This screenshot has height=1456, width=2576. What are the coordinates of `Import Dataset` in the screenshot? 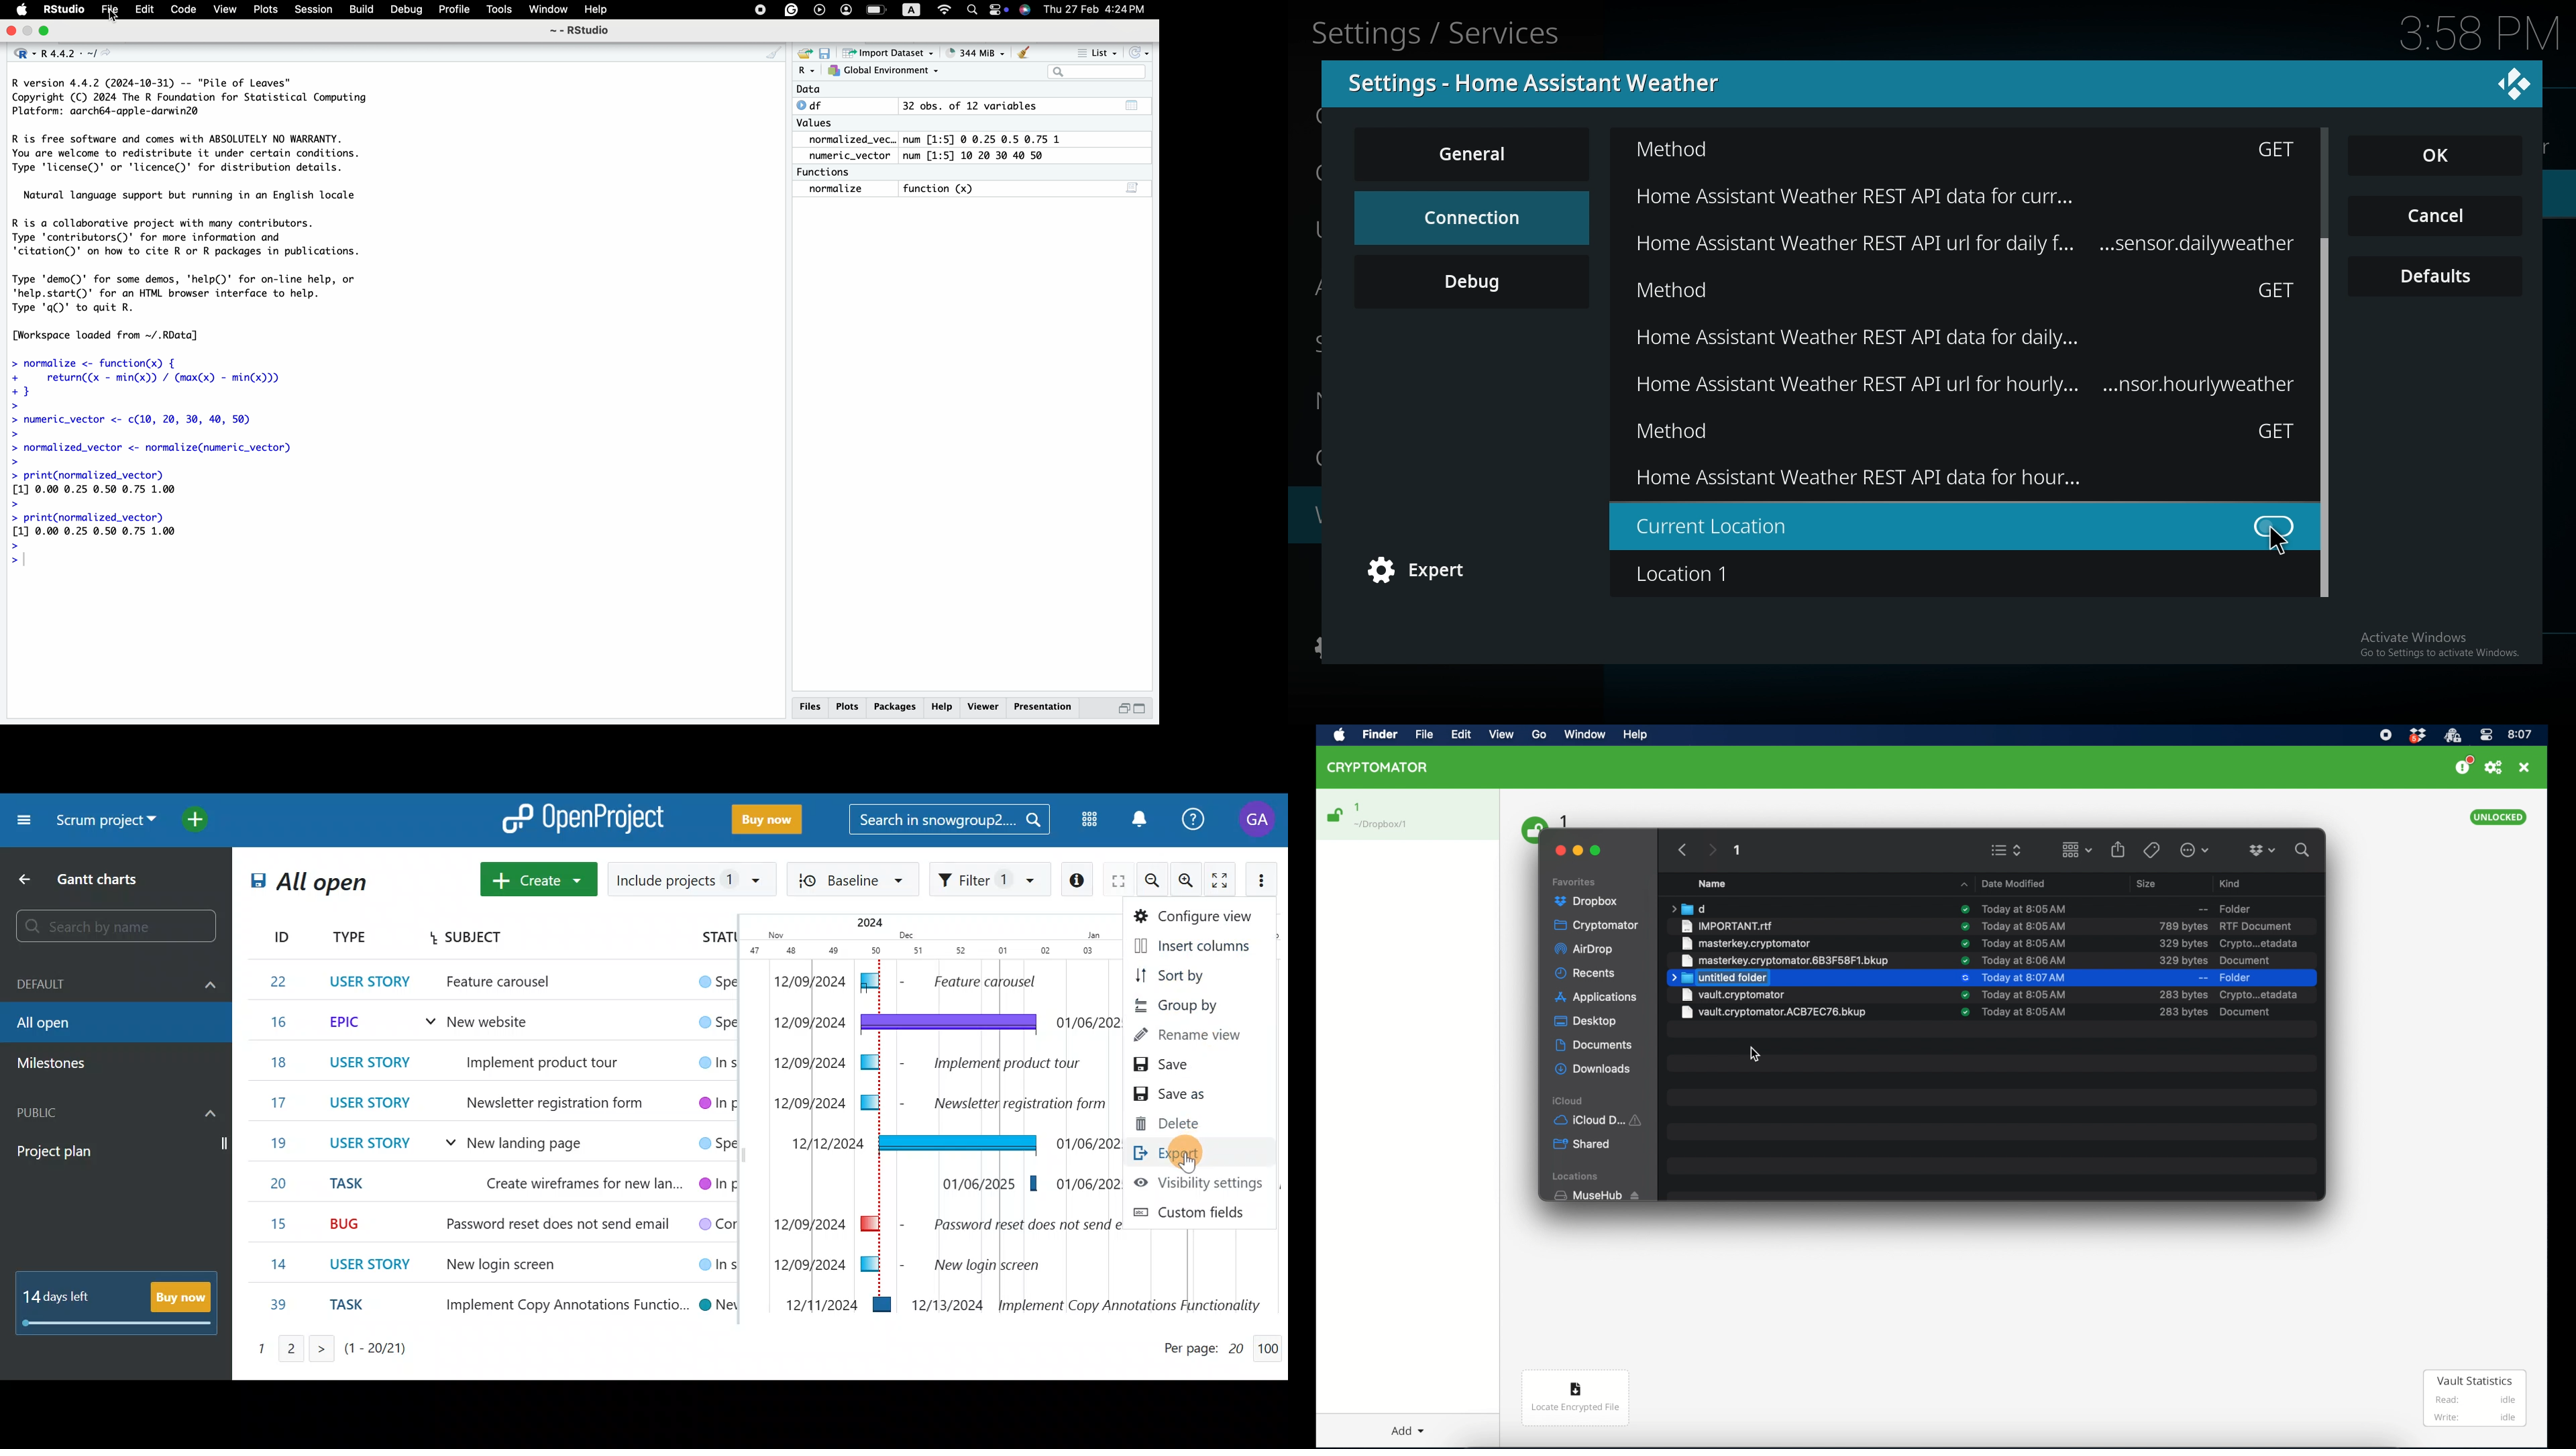 It's located at (885, 53).